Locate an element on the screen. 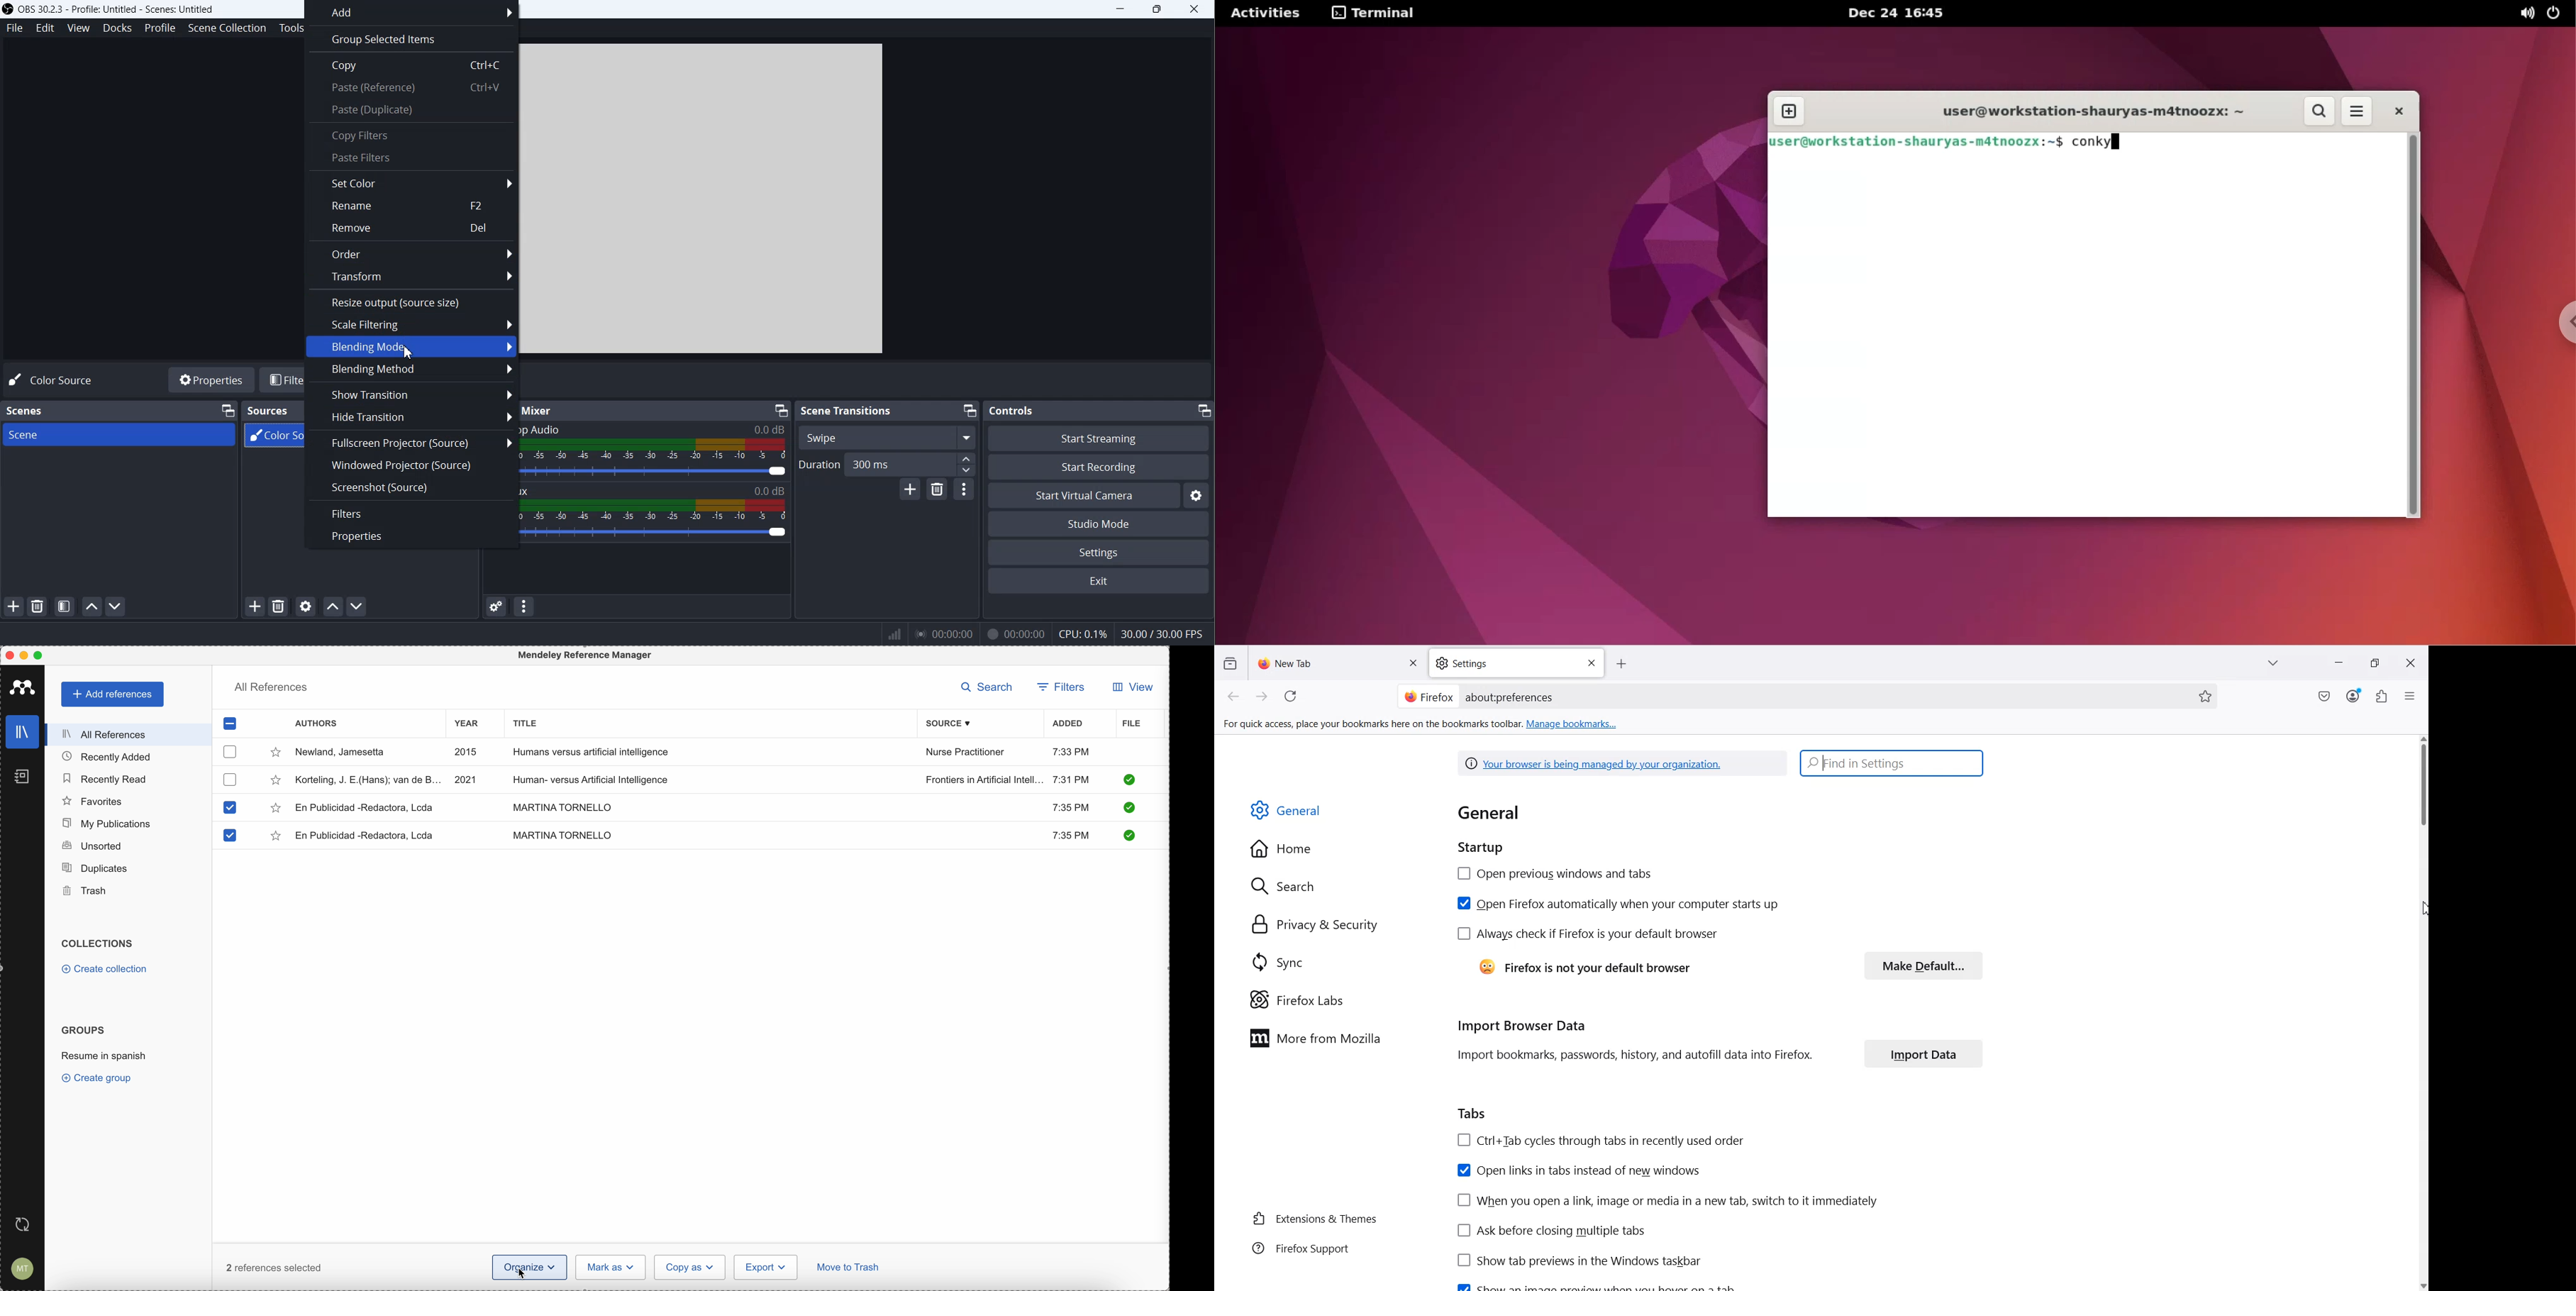 Image resolution: width=2576 pixels, height=1316 pixels. @ Your browser is being managed by your organization. is located at coordinates (1597, 763).